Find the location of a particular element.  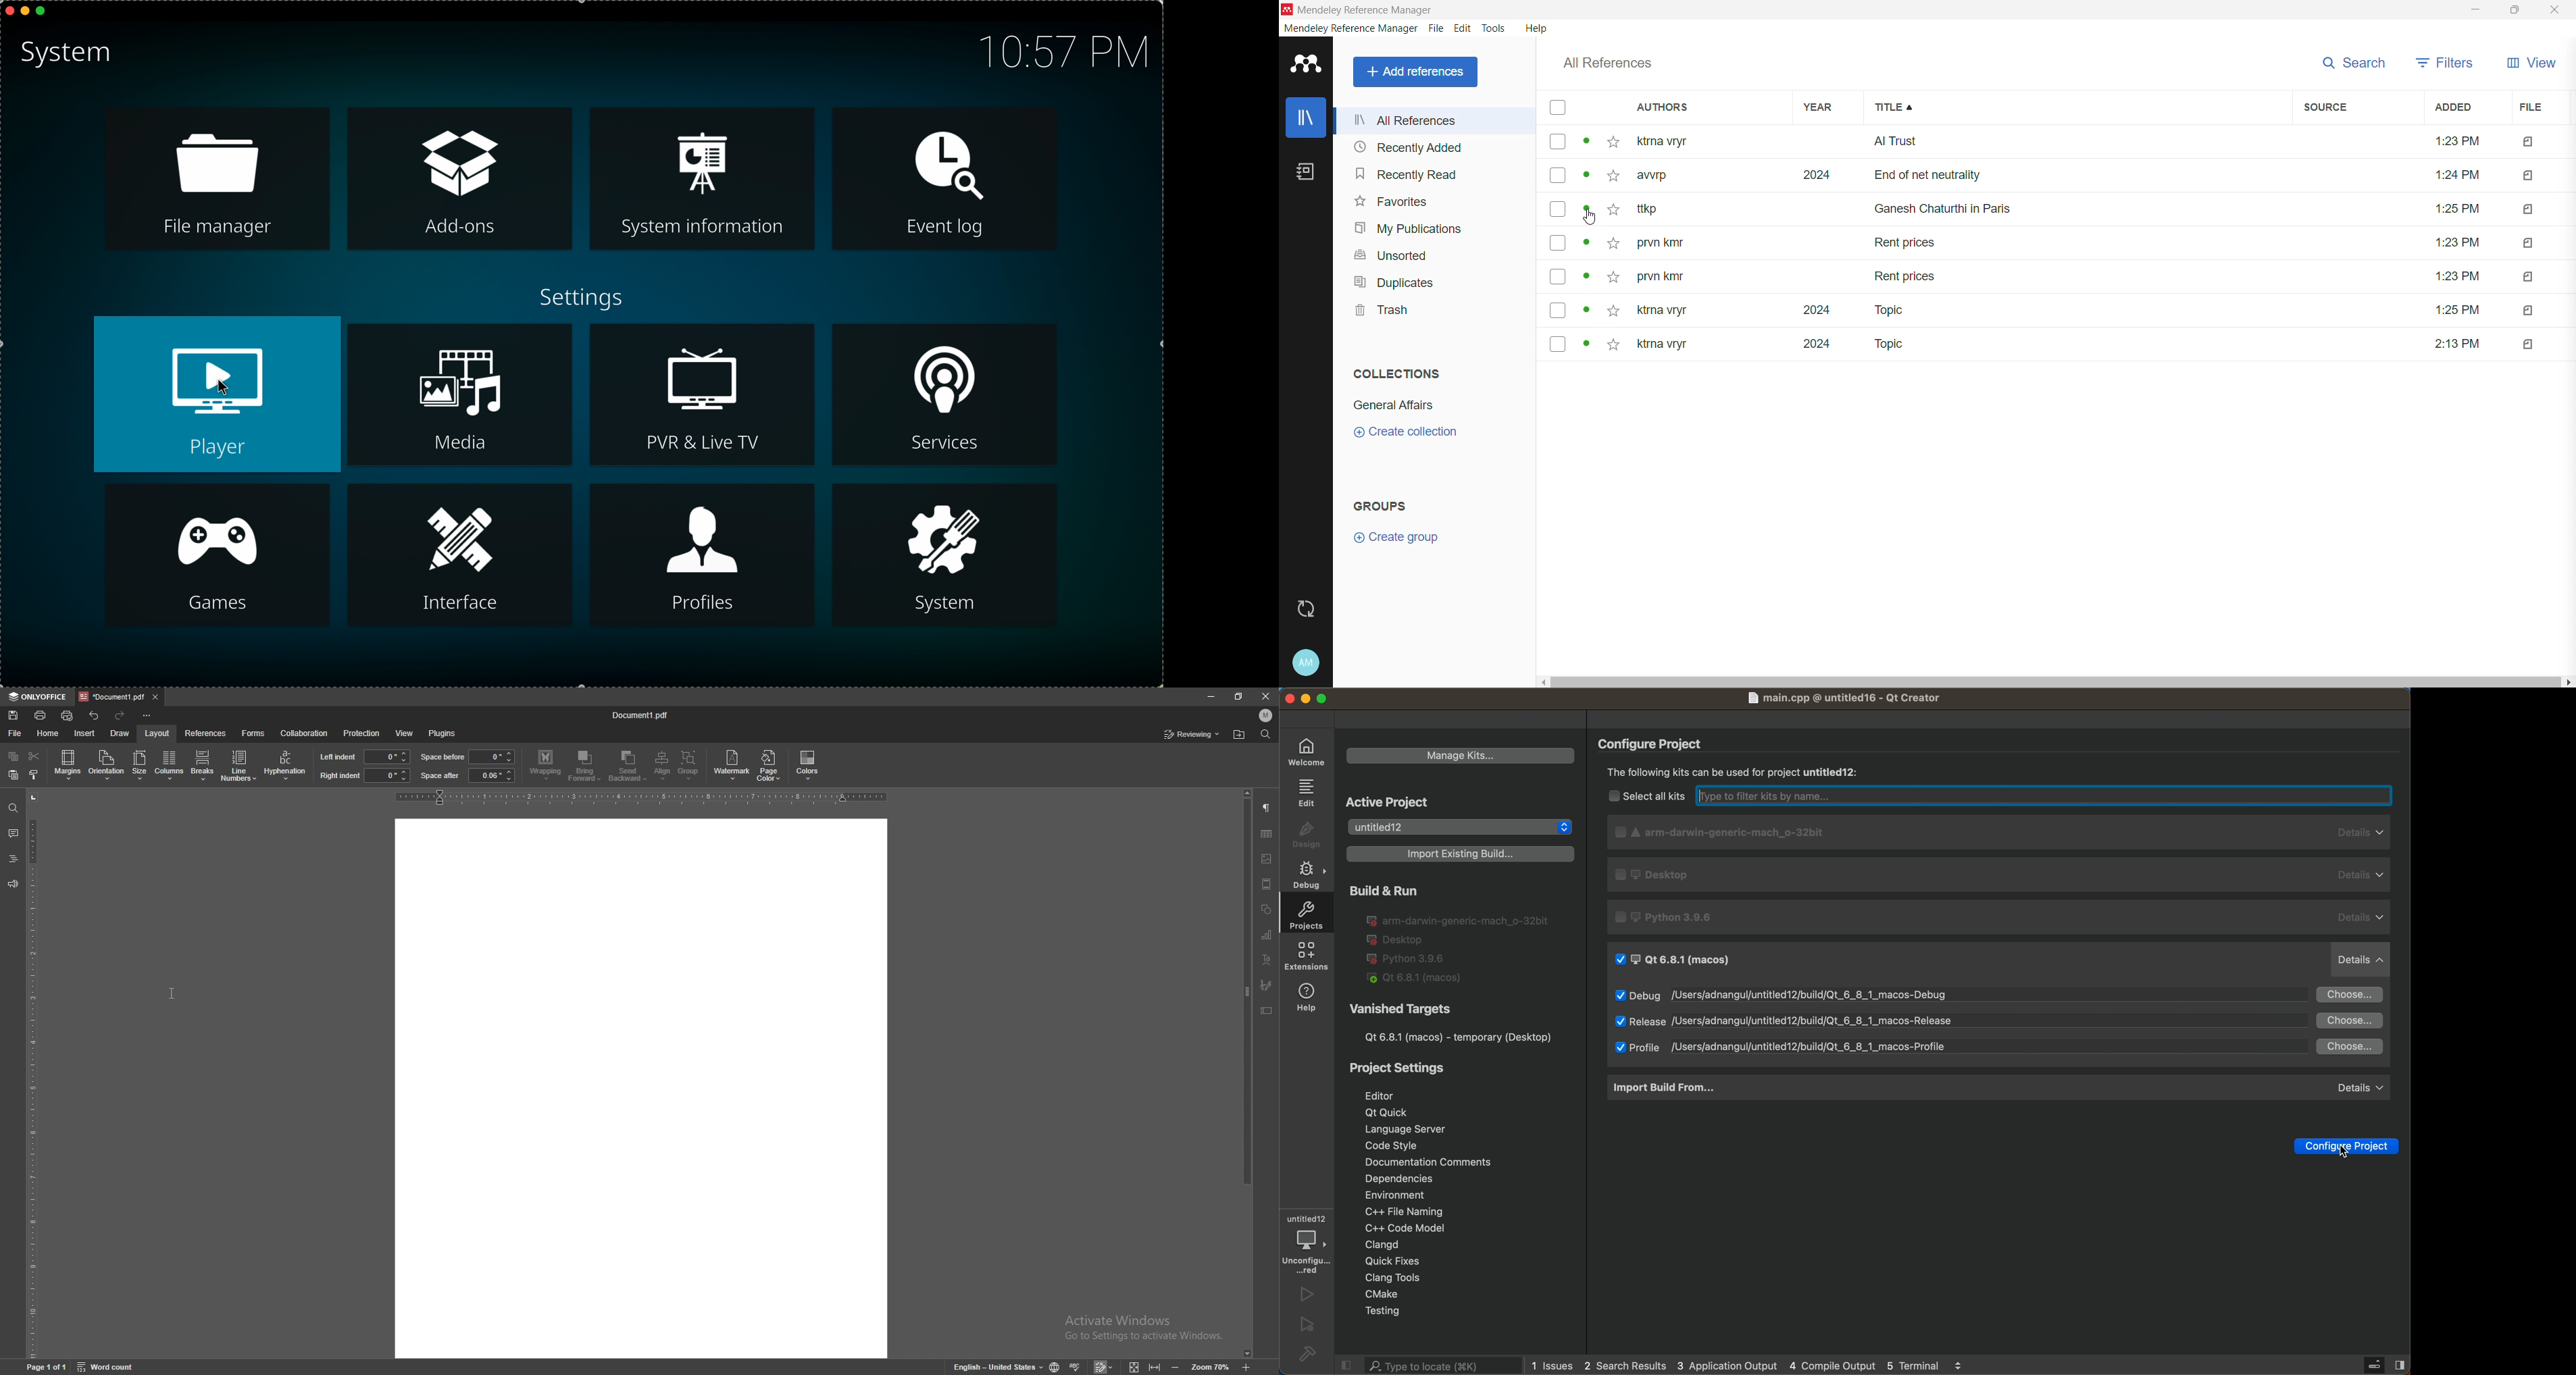

size is located at coordinates (140, 766).